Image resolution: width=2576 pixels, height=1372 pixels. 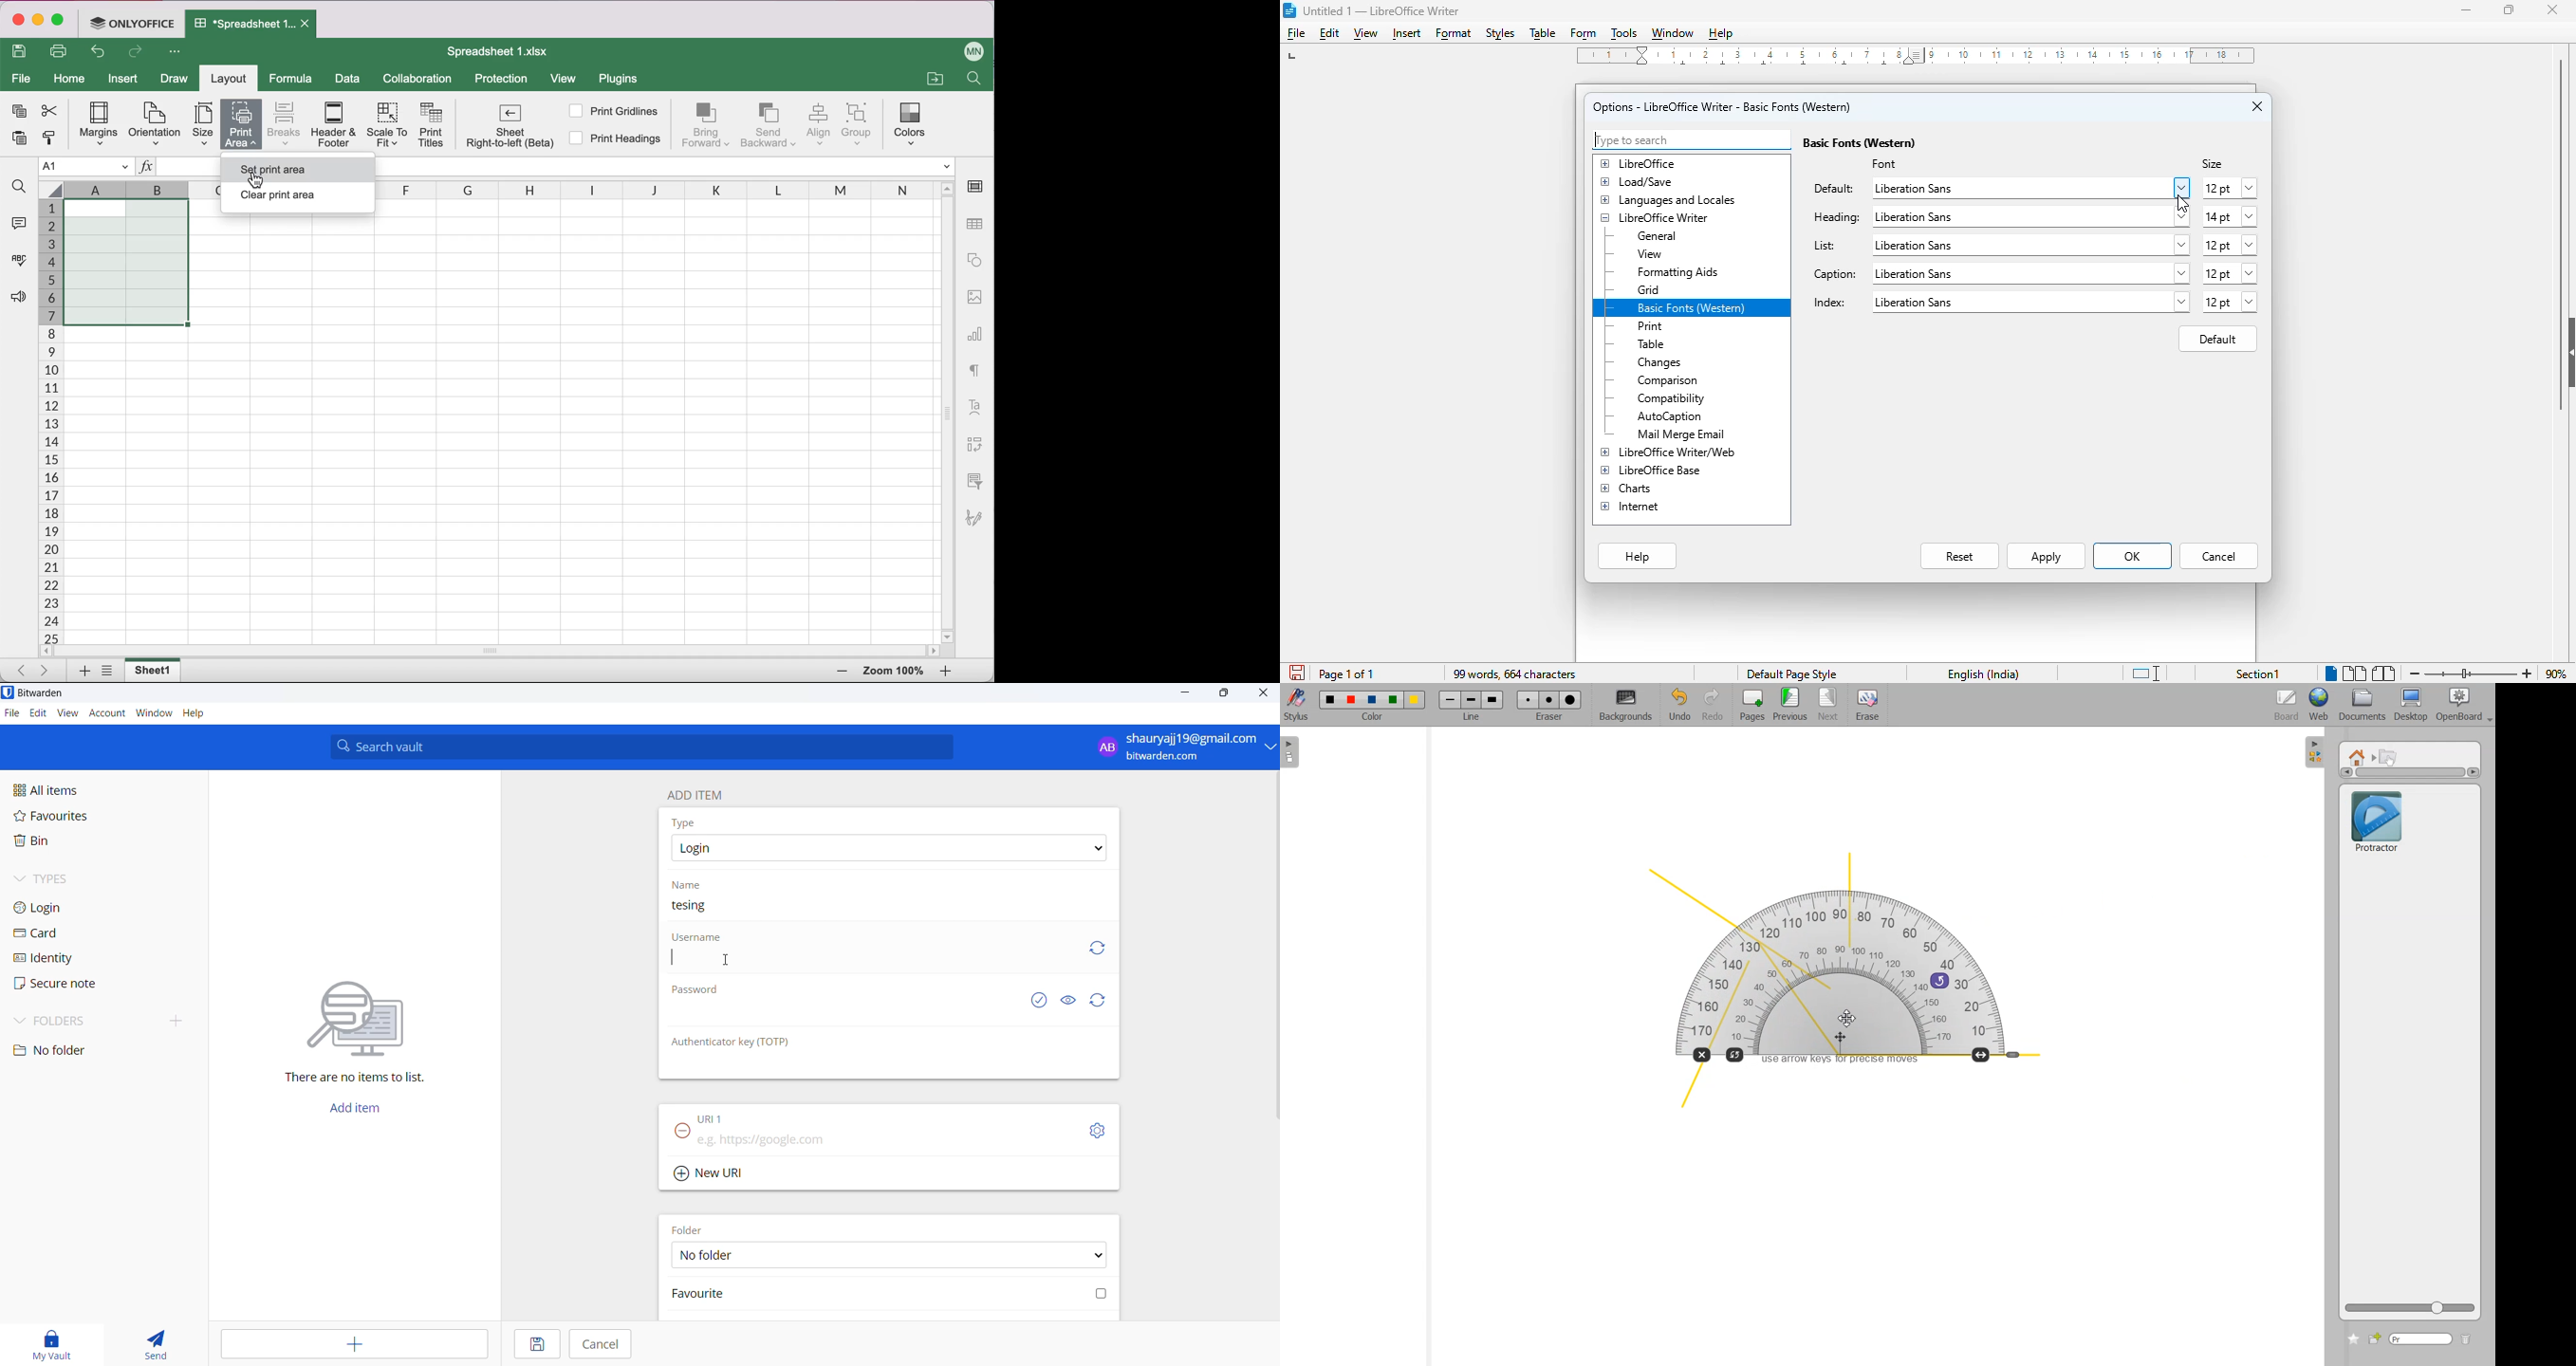 What do you see at coordinates (2420, 1339) in the screenshot?
I see `Type window` at bounding box center [2420, 1339].